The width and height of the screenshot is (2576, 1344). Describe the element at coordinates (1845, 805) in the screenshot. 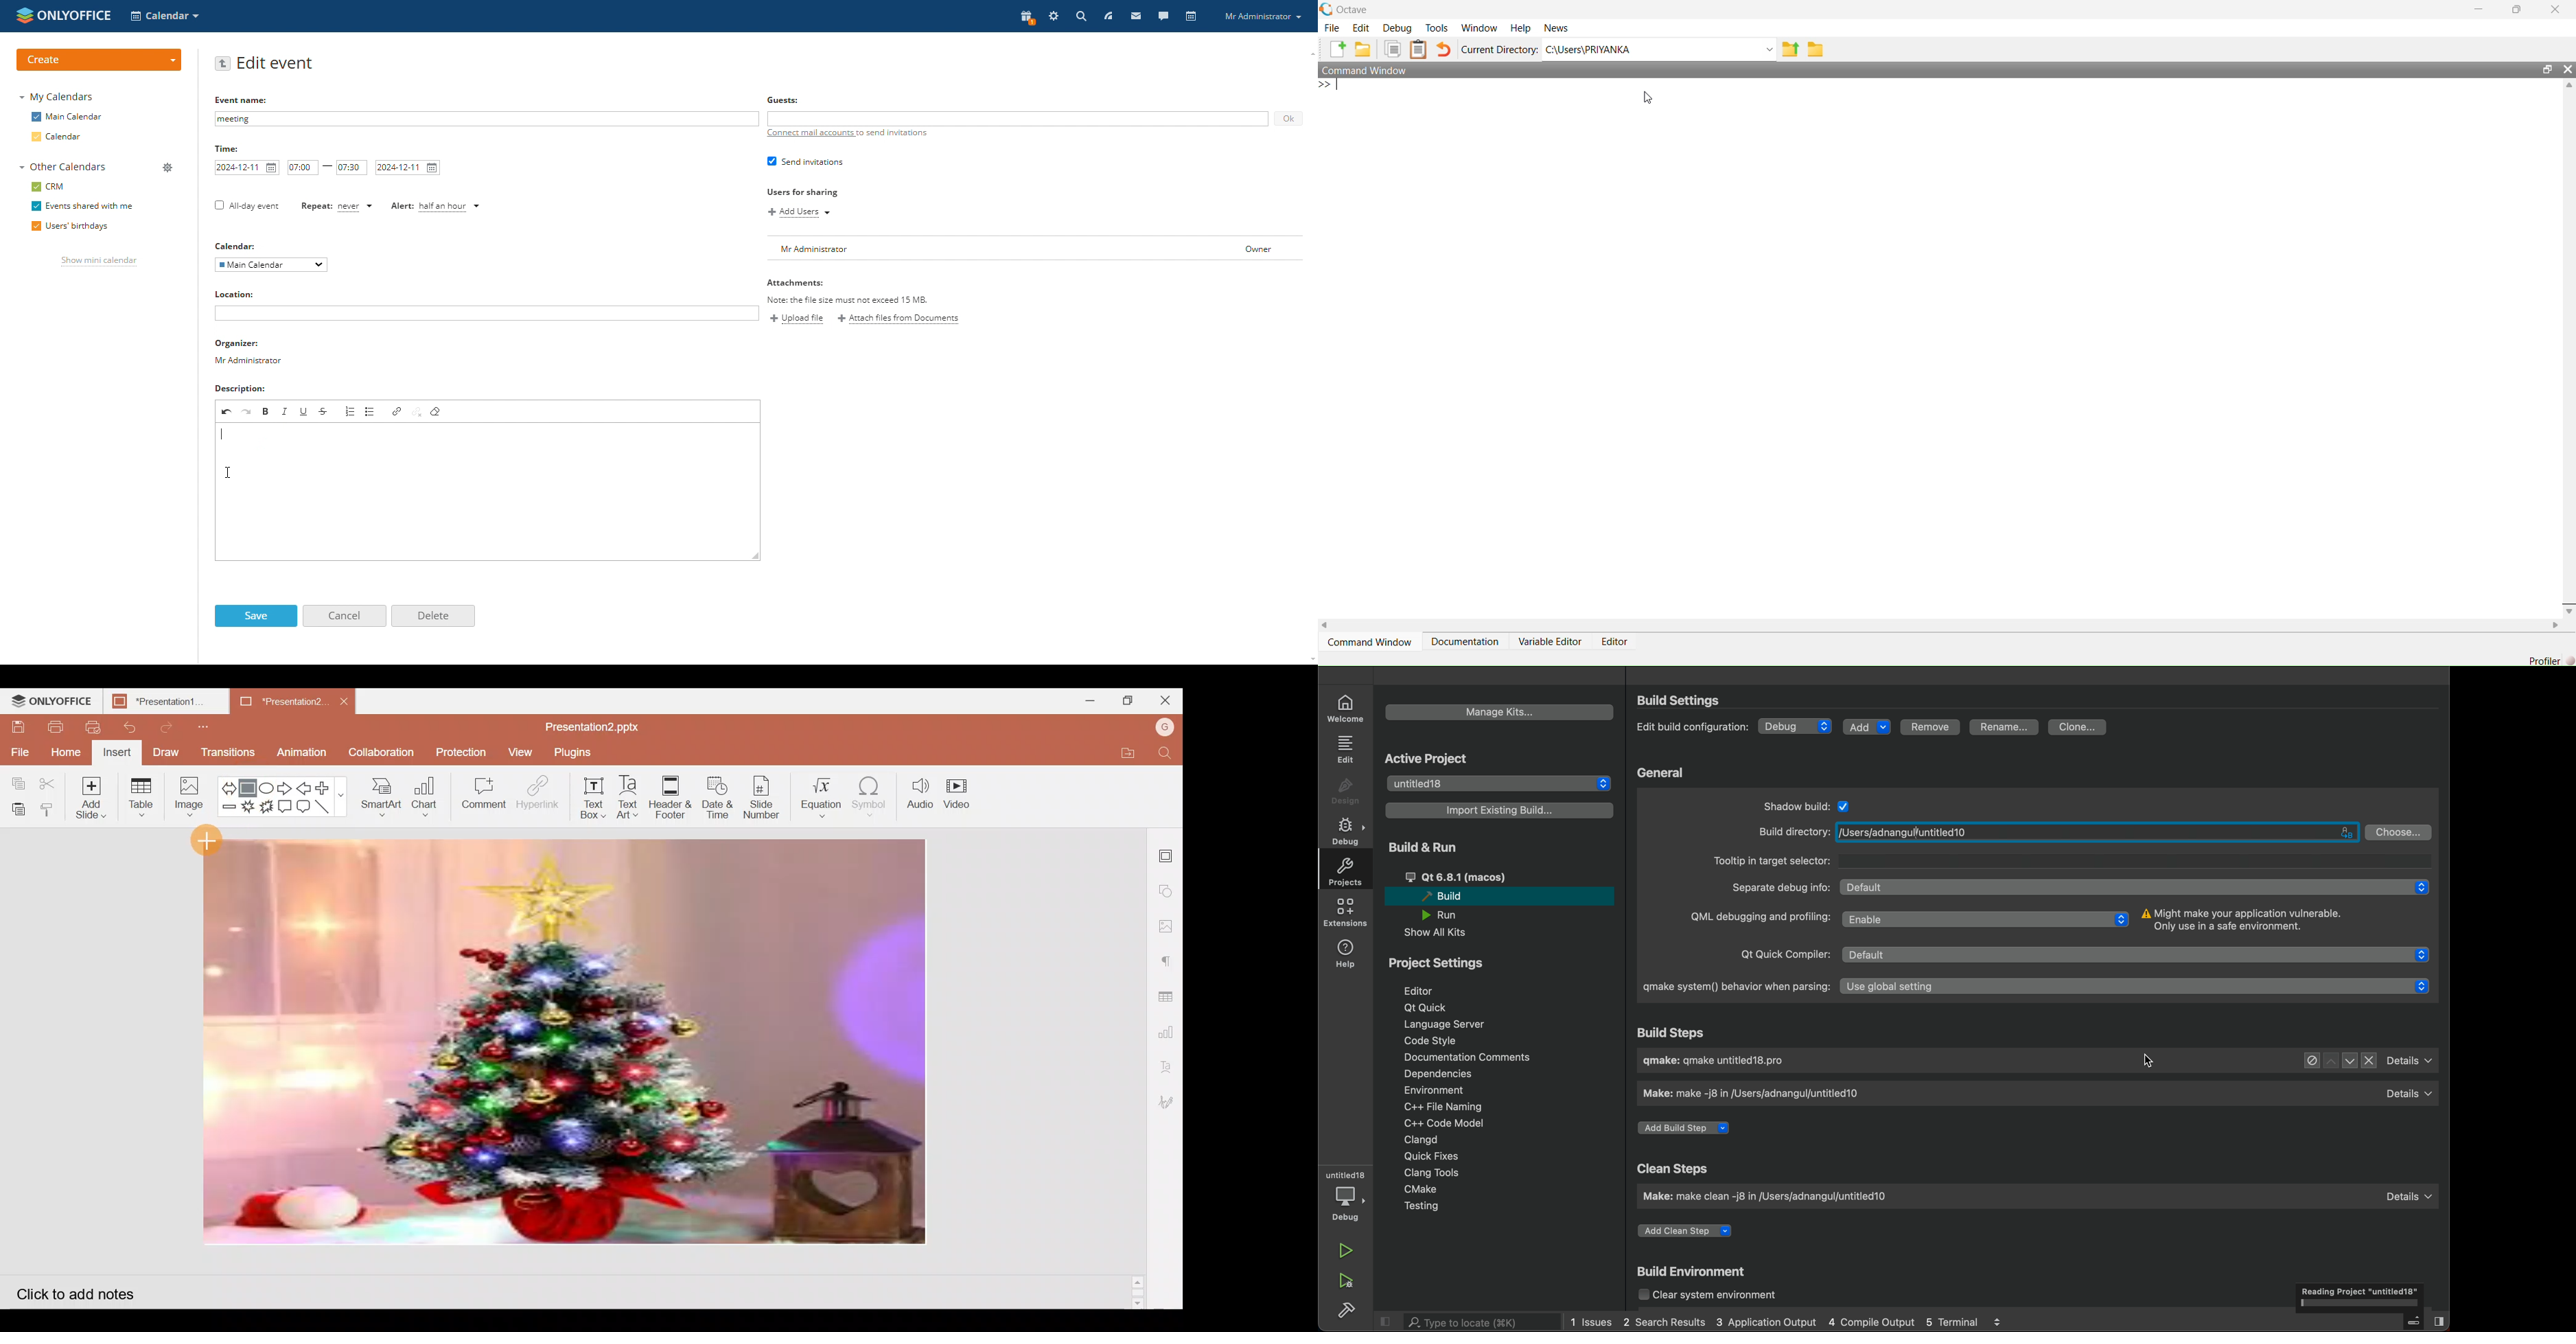

I see `checkbox` at that location.